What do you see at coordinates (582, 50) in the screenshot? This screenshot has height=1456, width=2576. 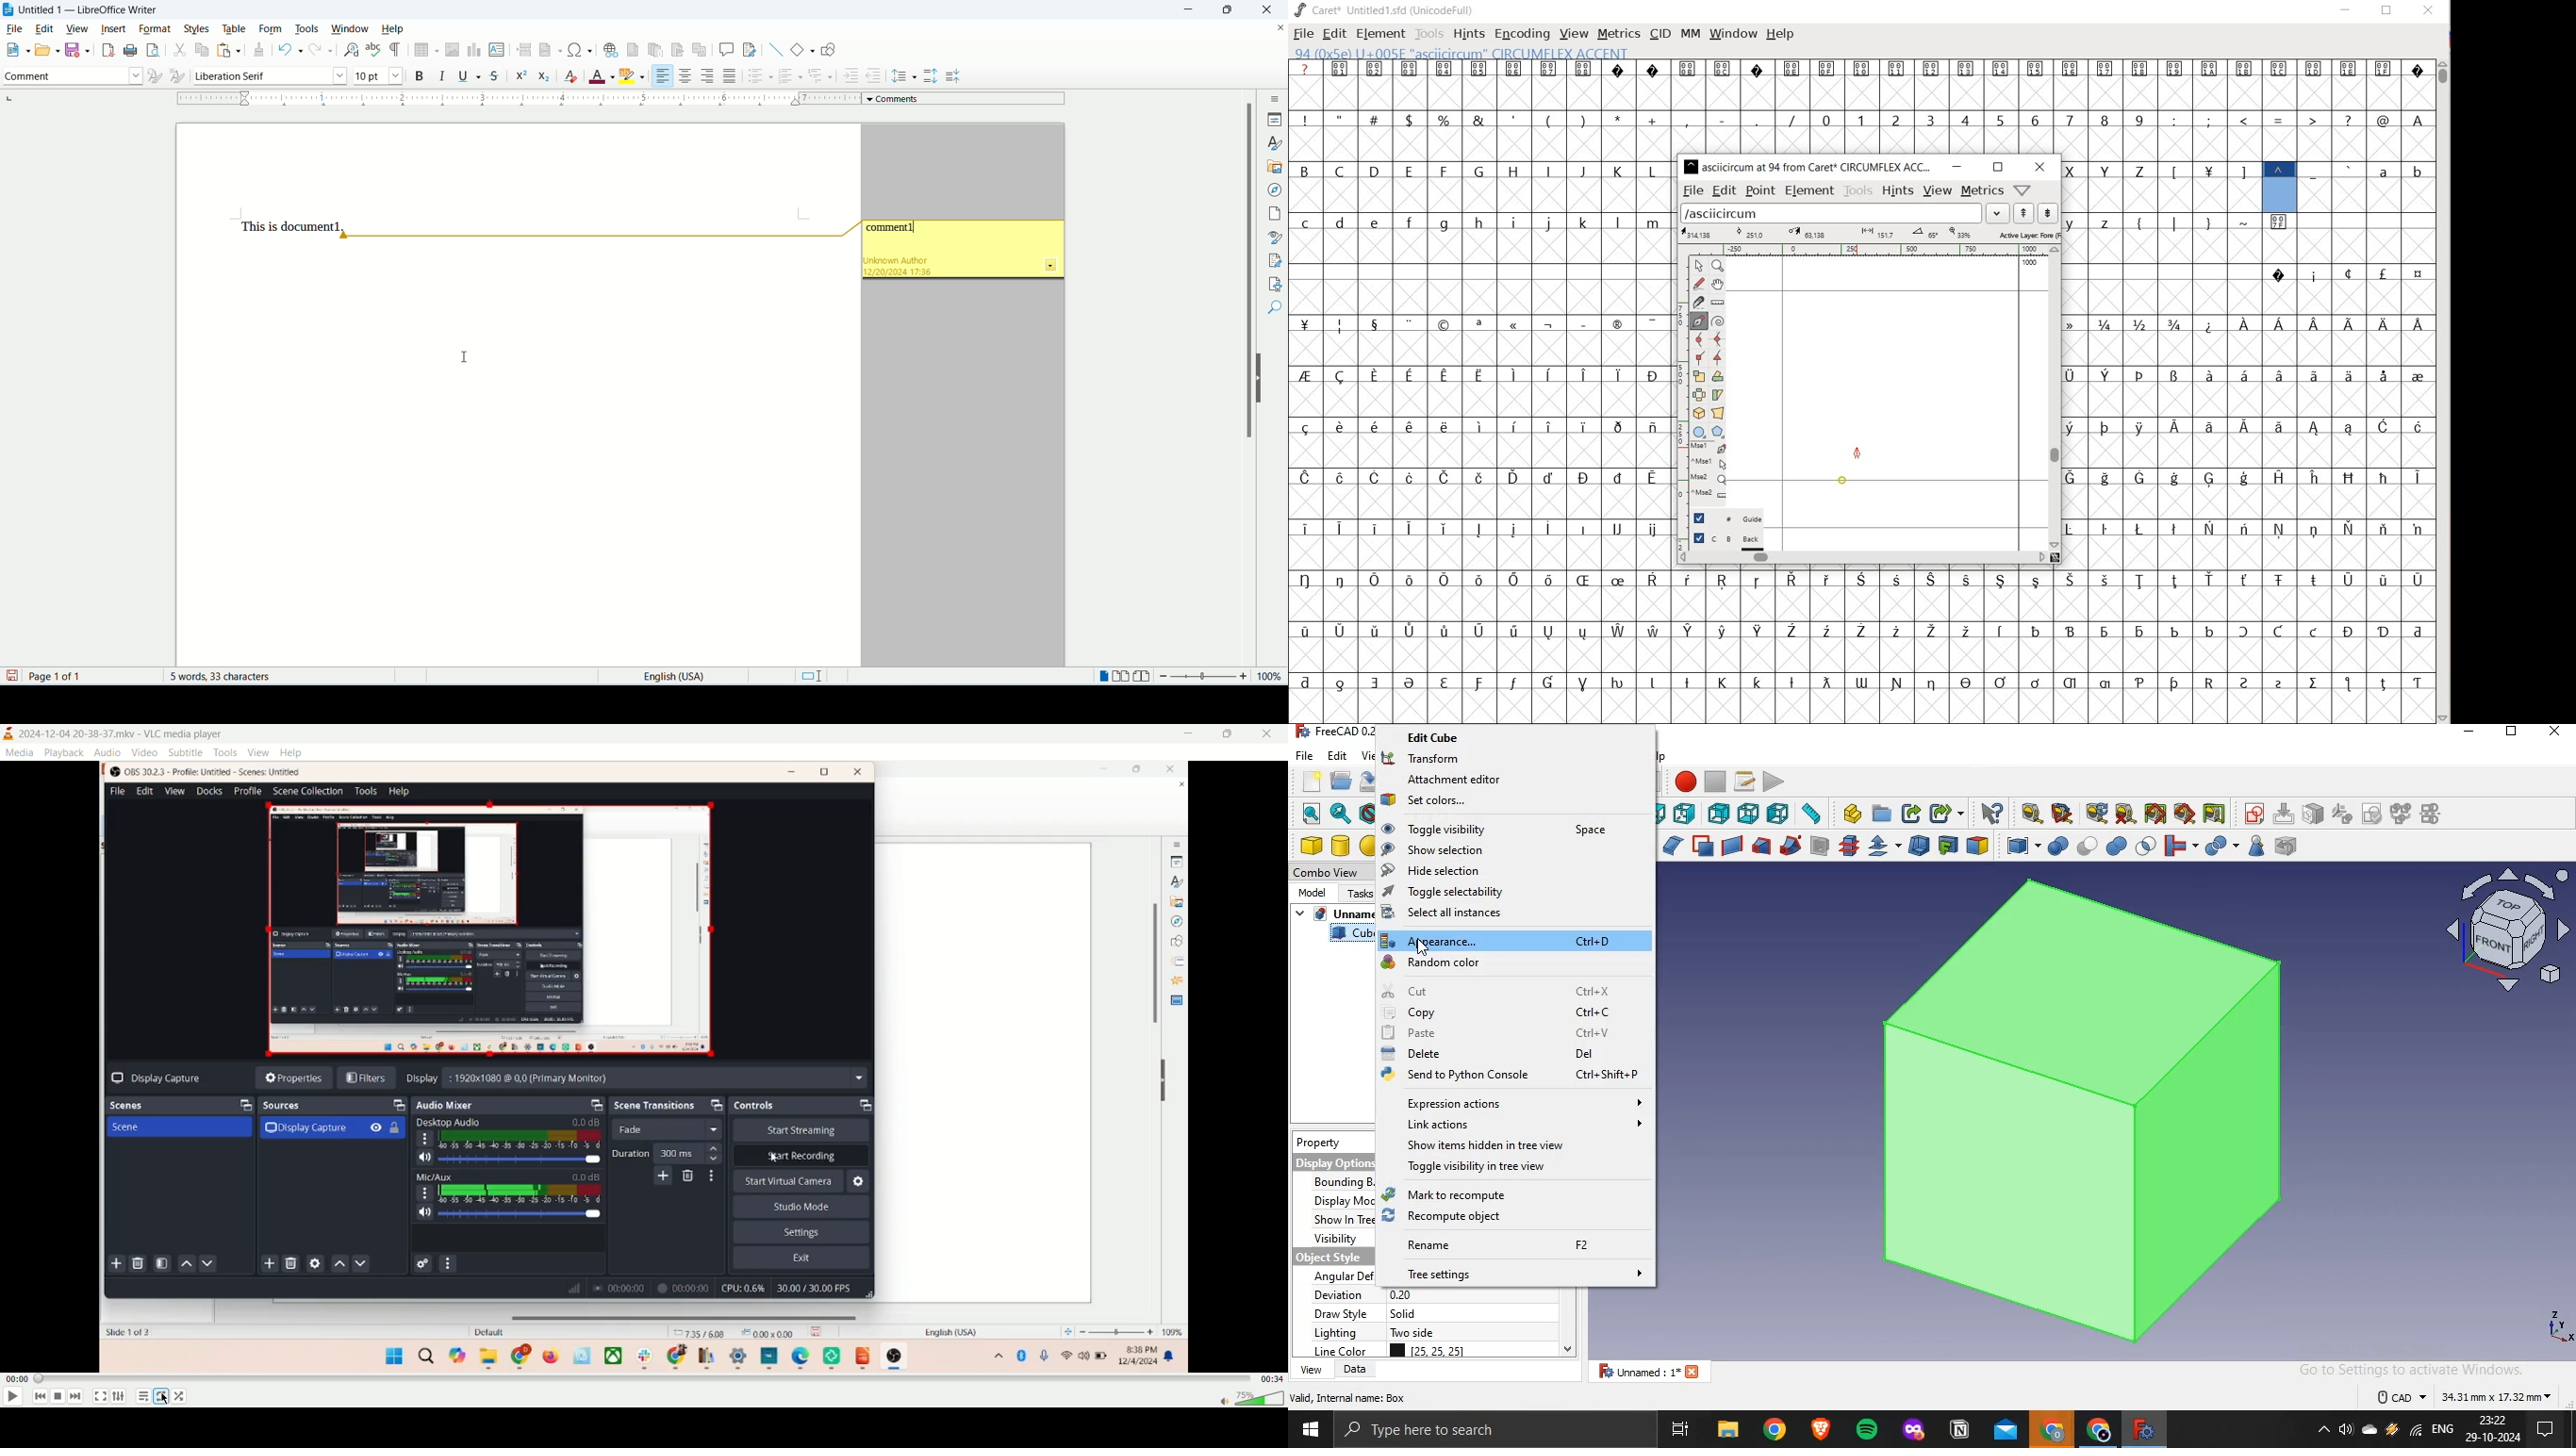 I see `insert special character` at bounding box center [582, 50].